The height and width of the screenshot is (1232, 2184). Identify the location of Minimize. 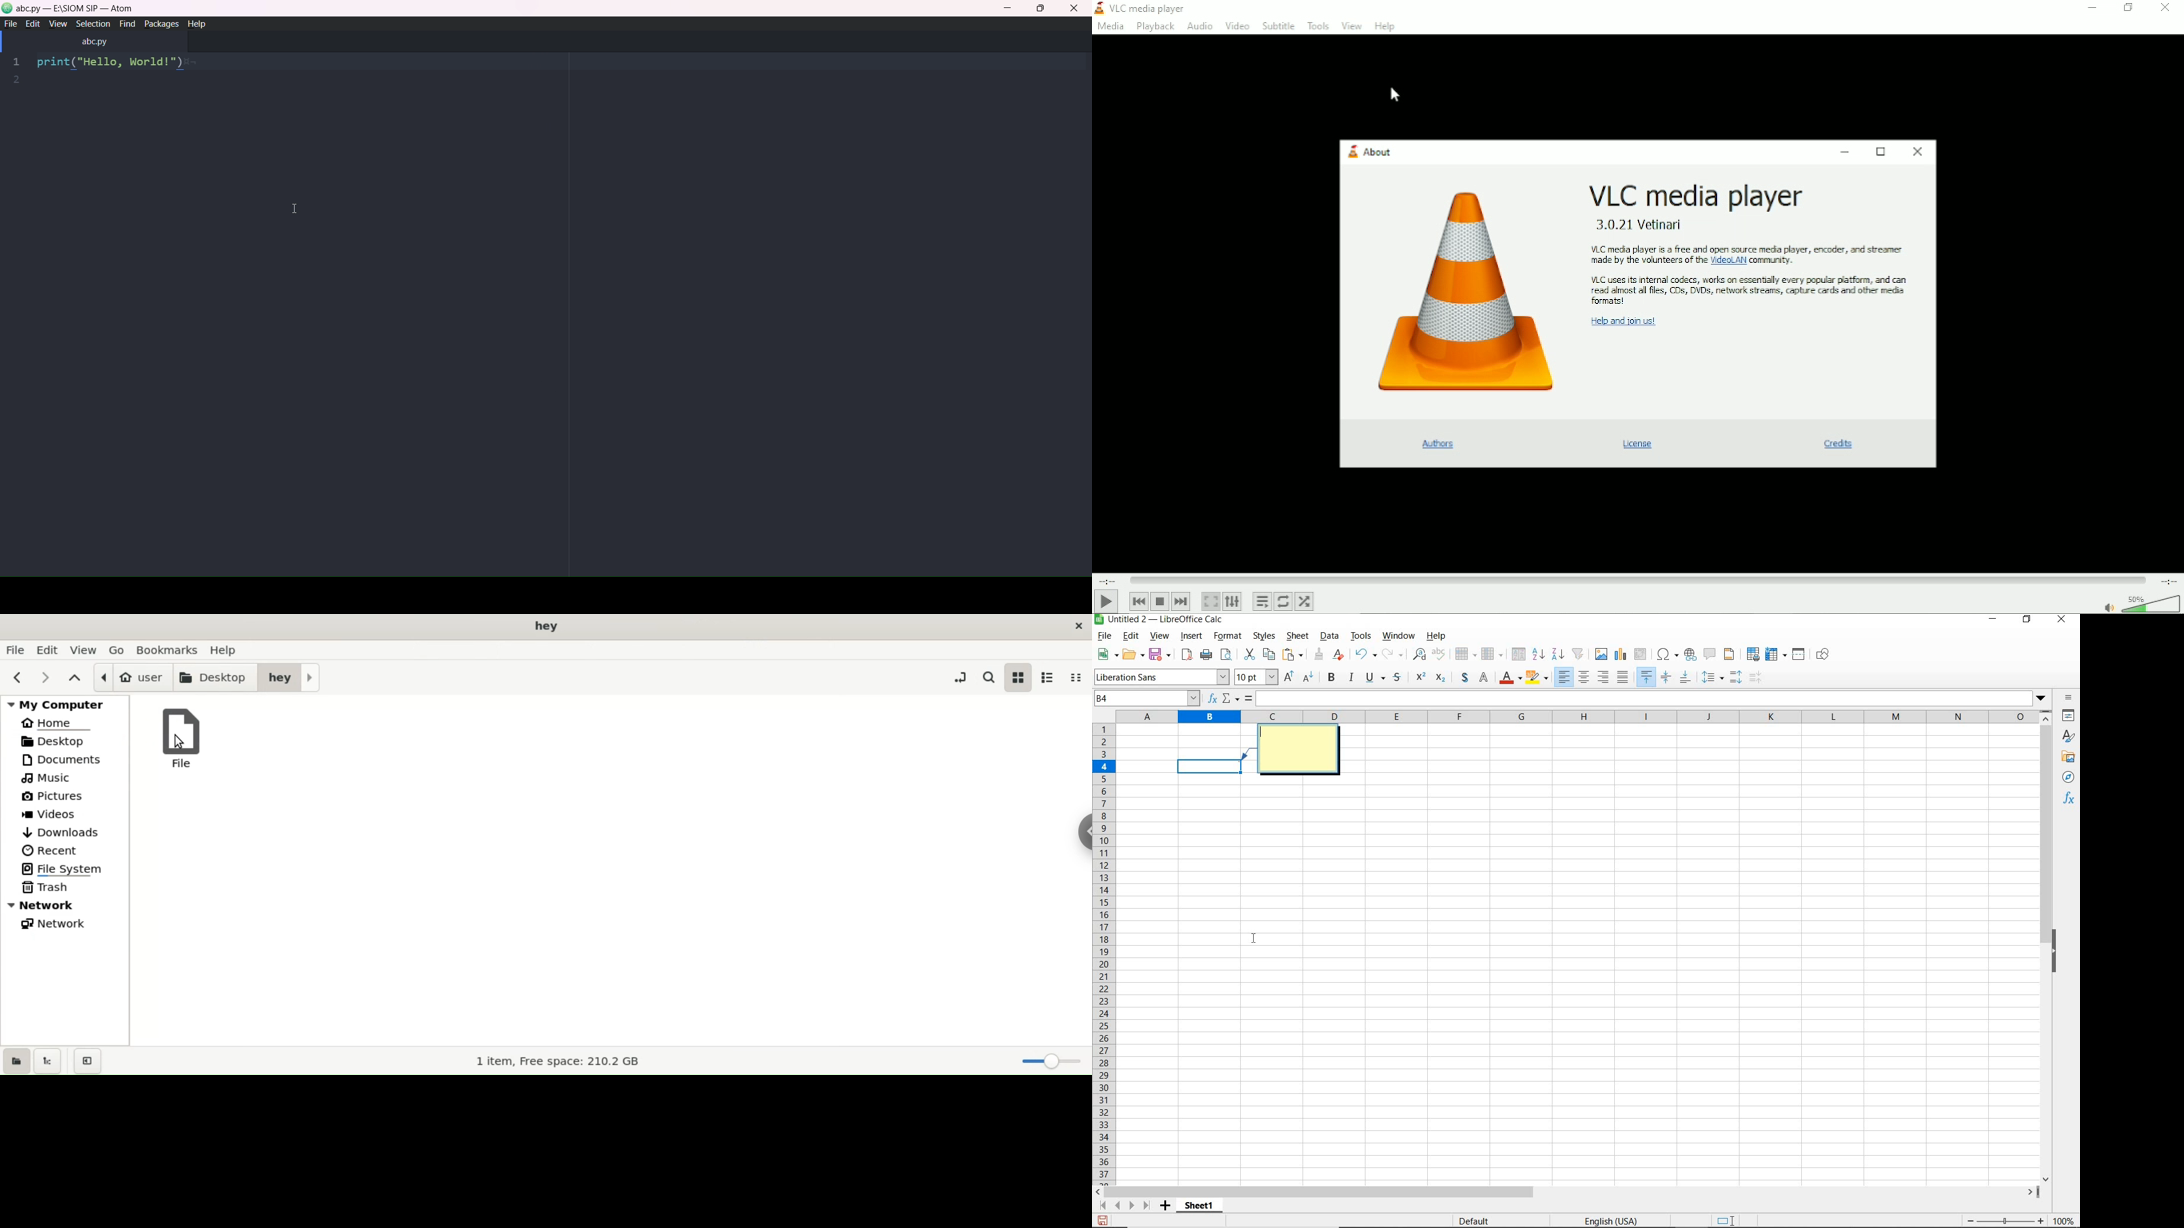
(2090, 8).